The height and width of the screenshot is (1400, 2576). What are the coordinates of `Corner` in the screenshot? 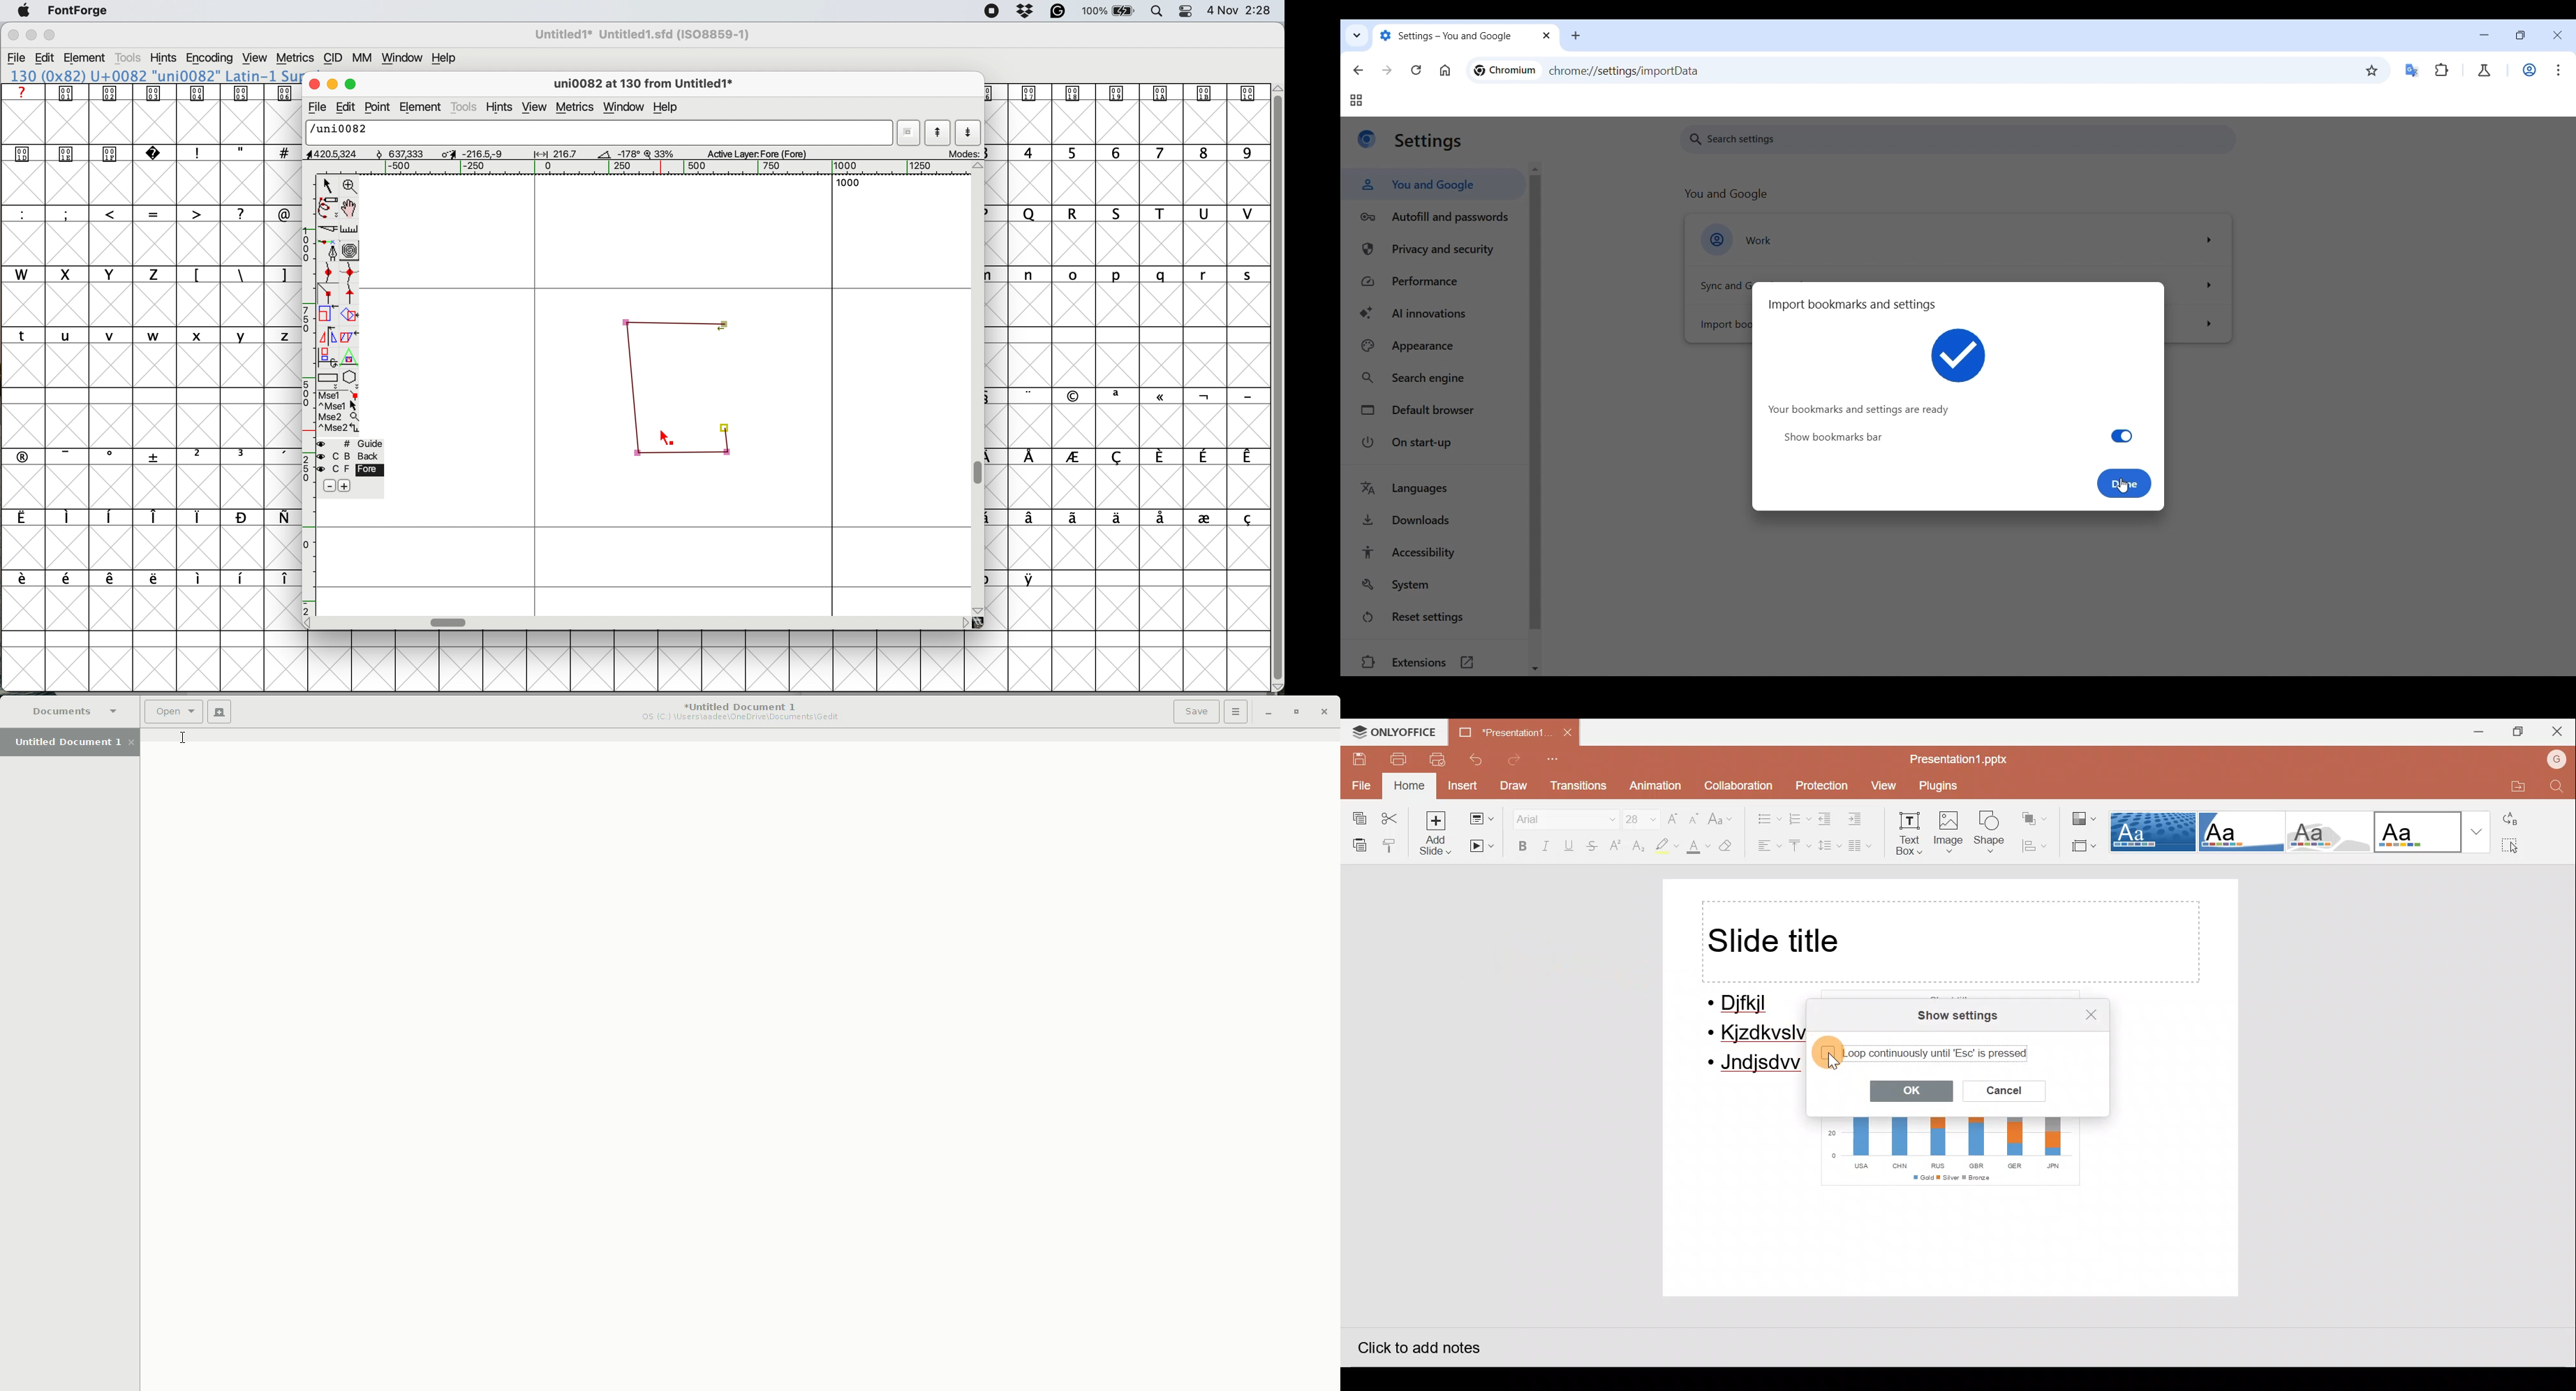 It's located at (2240, 831).